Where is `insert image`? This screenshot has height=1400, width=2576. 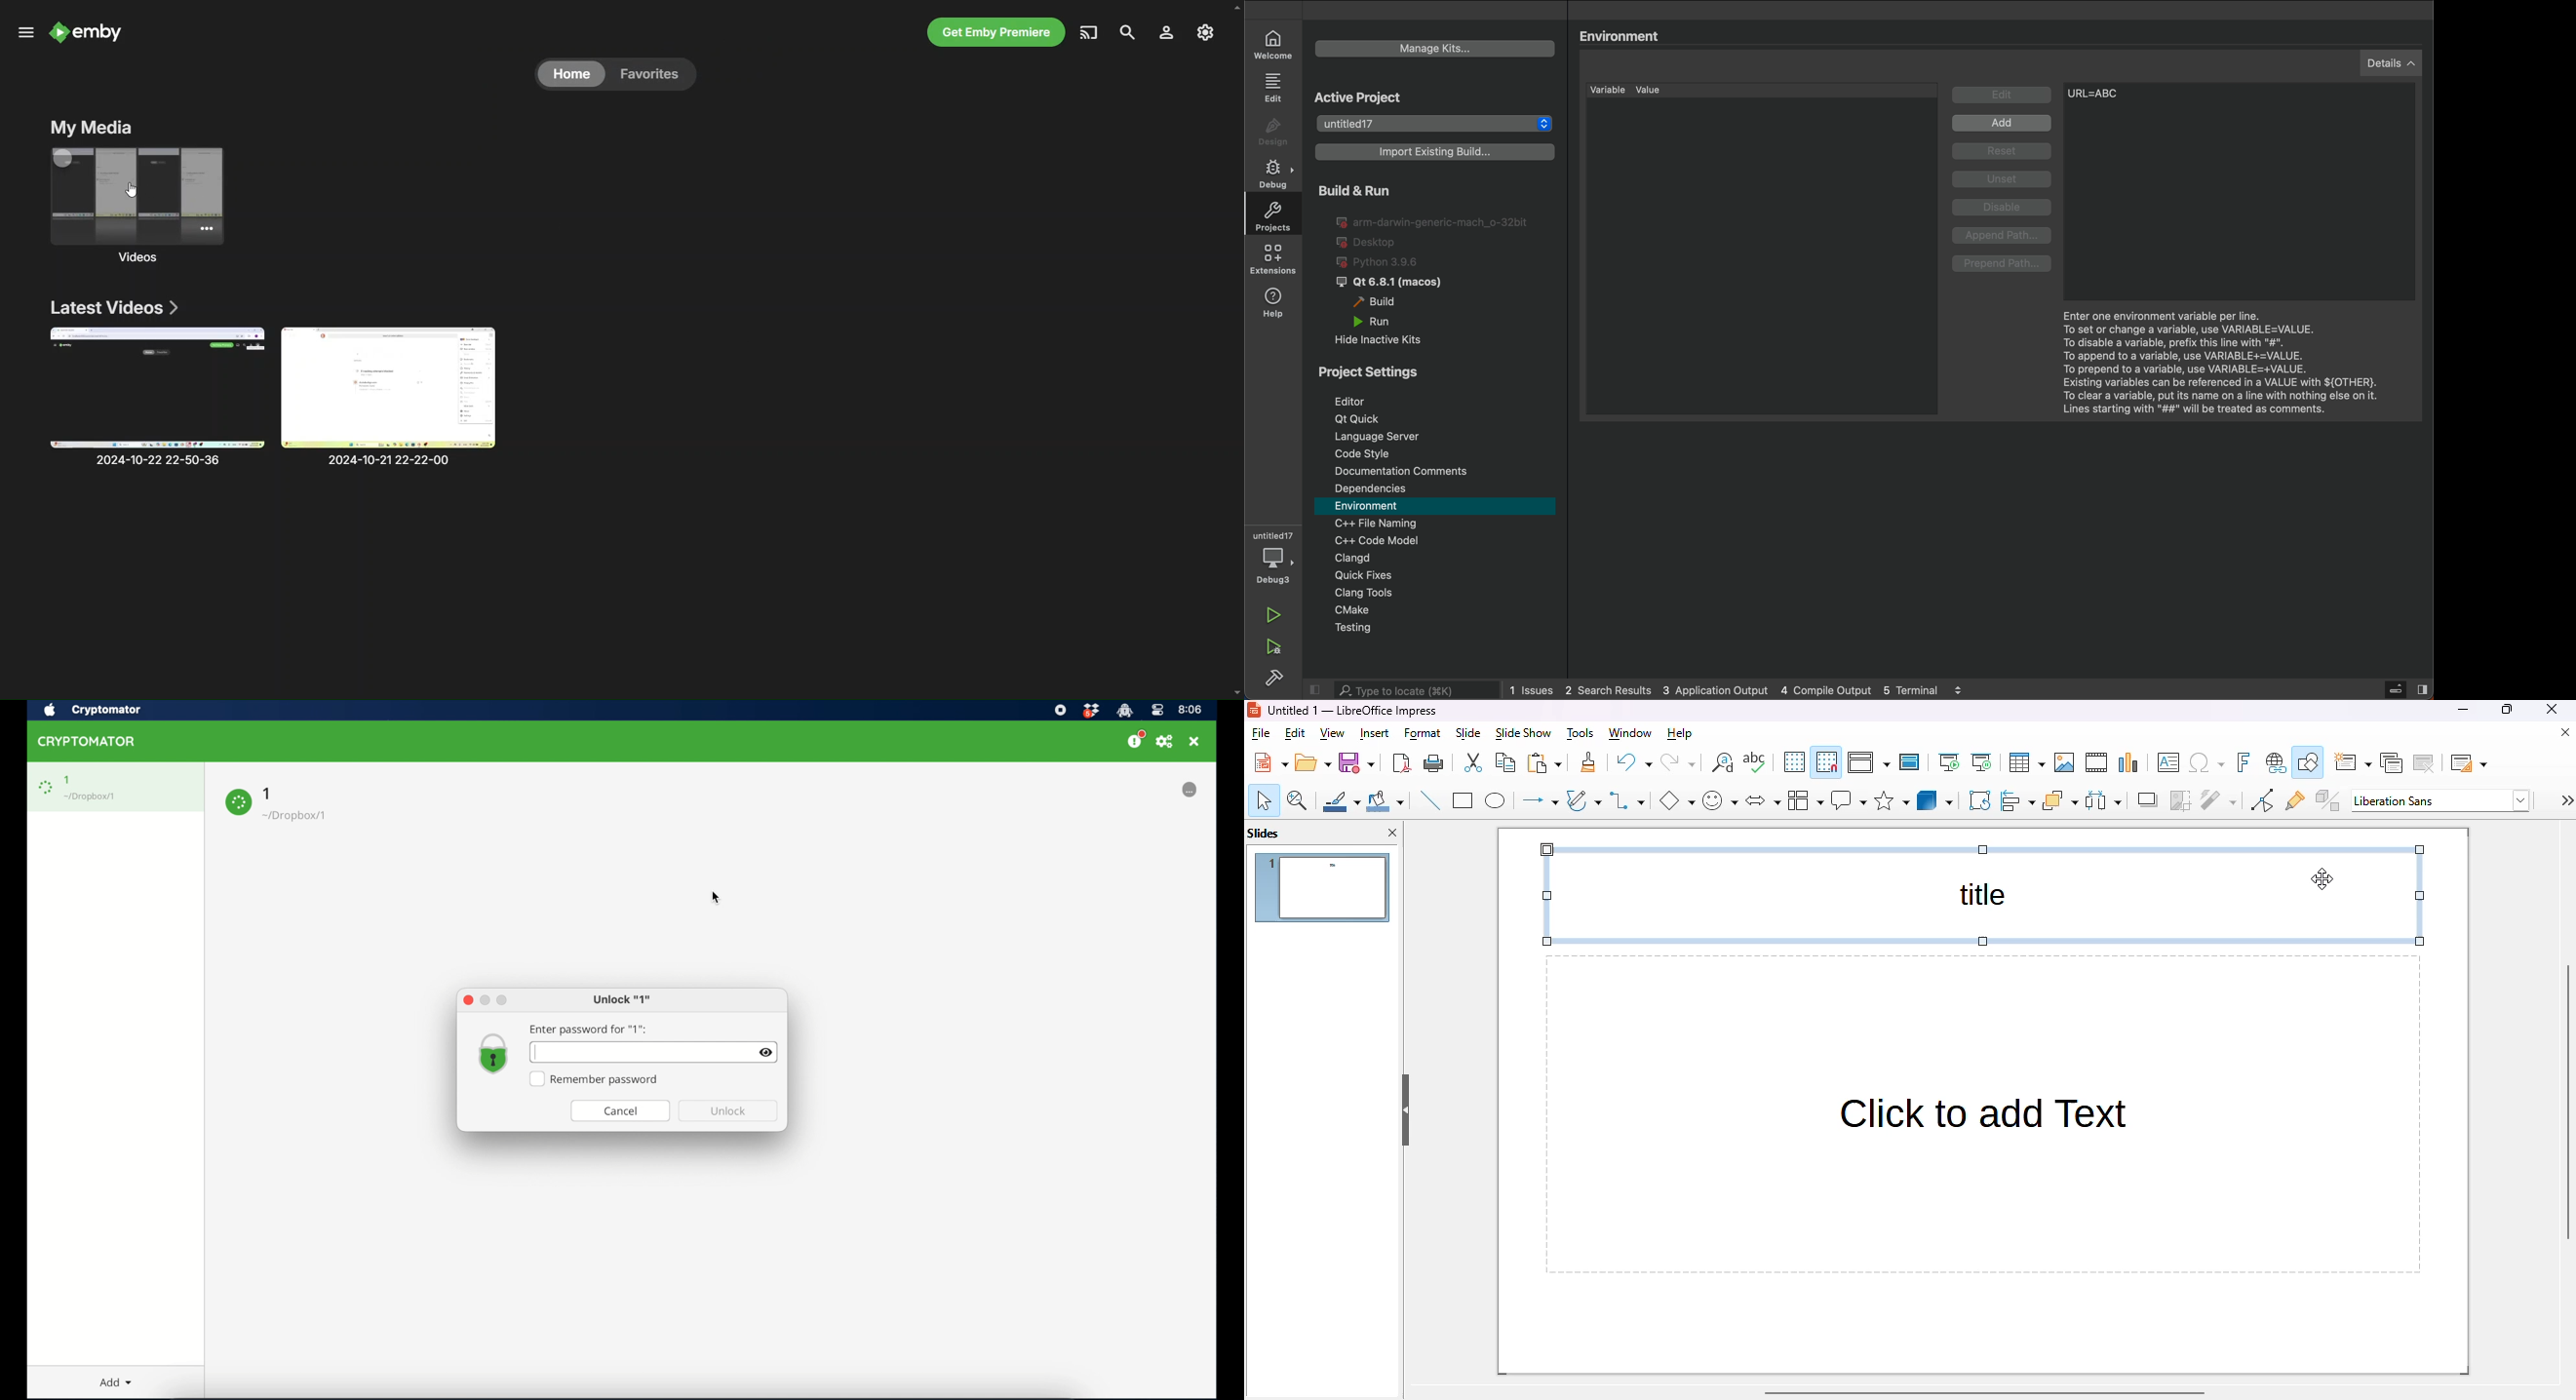
insert image is located at coordinates (2064, 762).